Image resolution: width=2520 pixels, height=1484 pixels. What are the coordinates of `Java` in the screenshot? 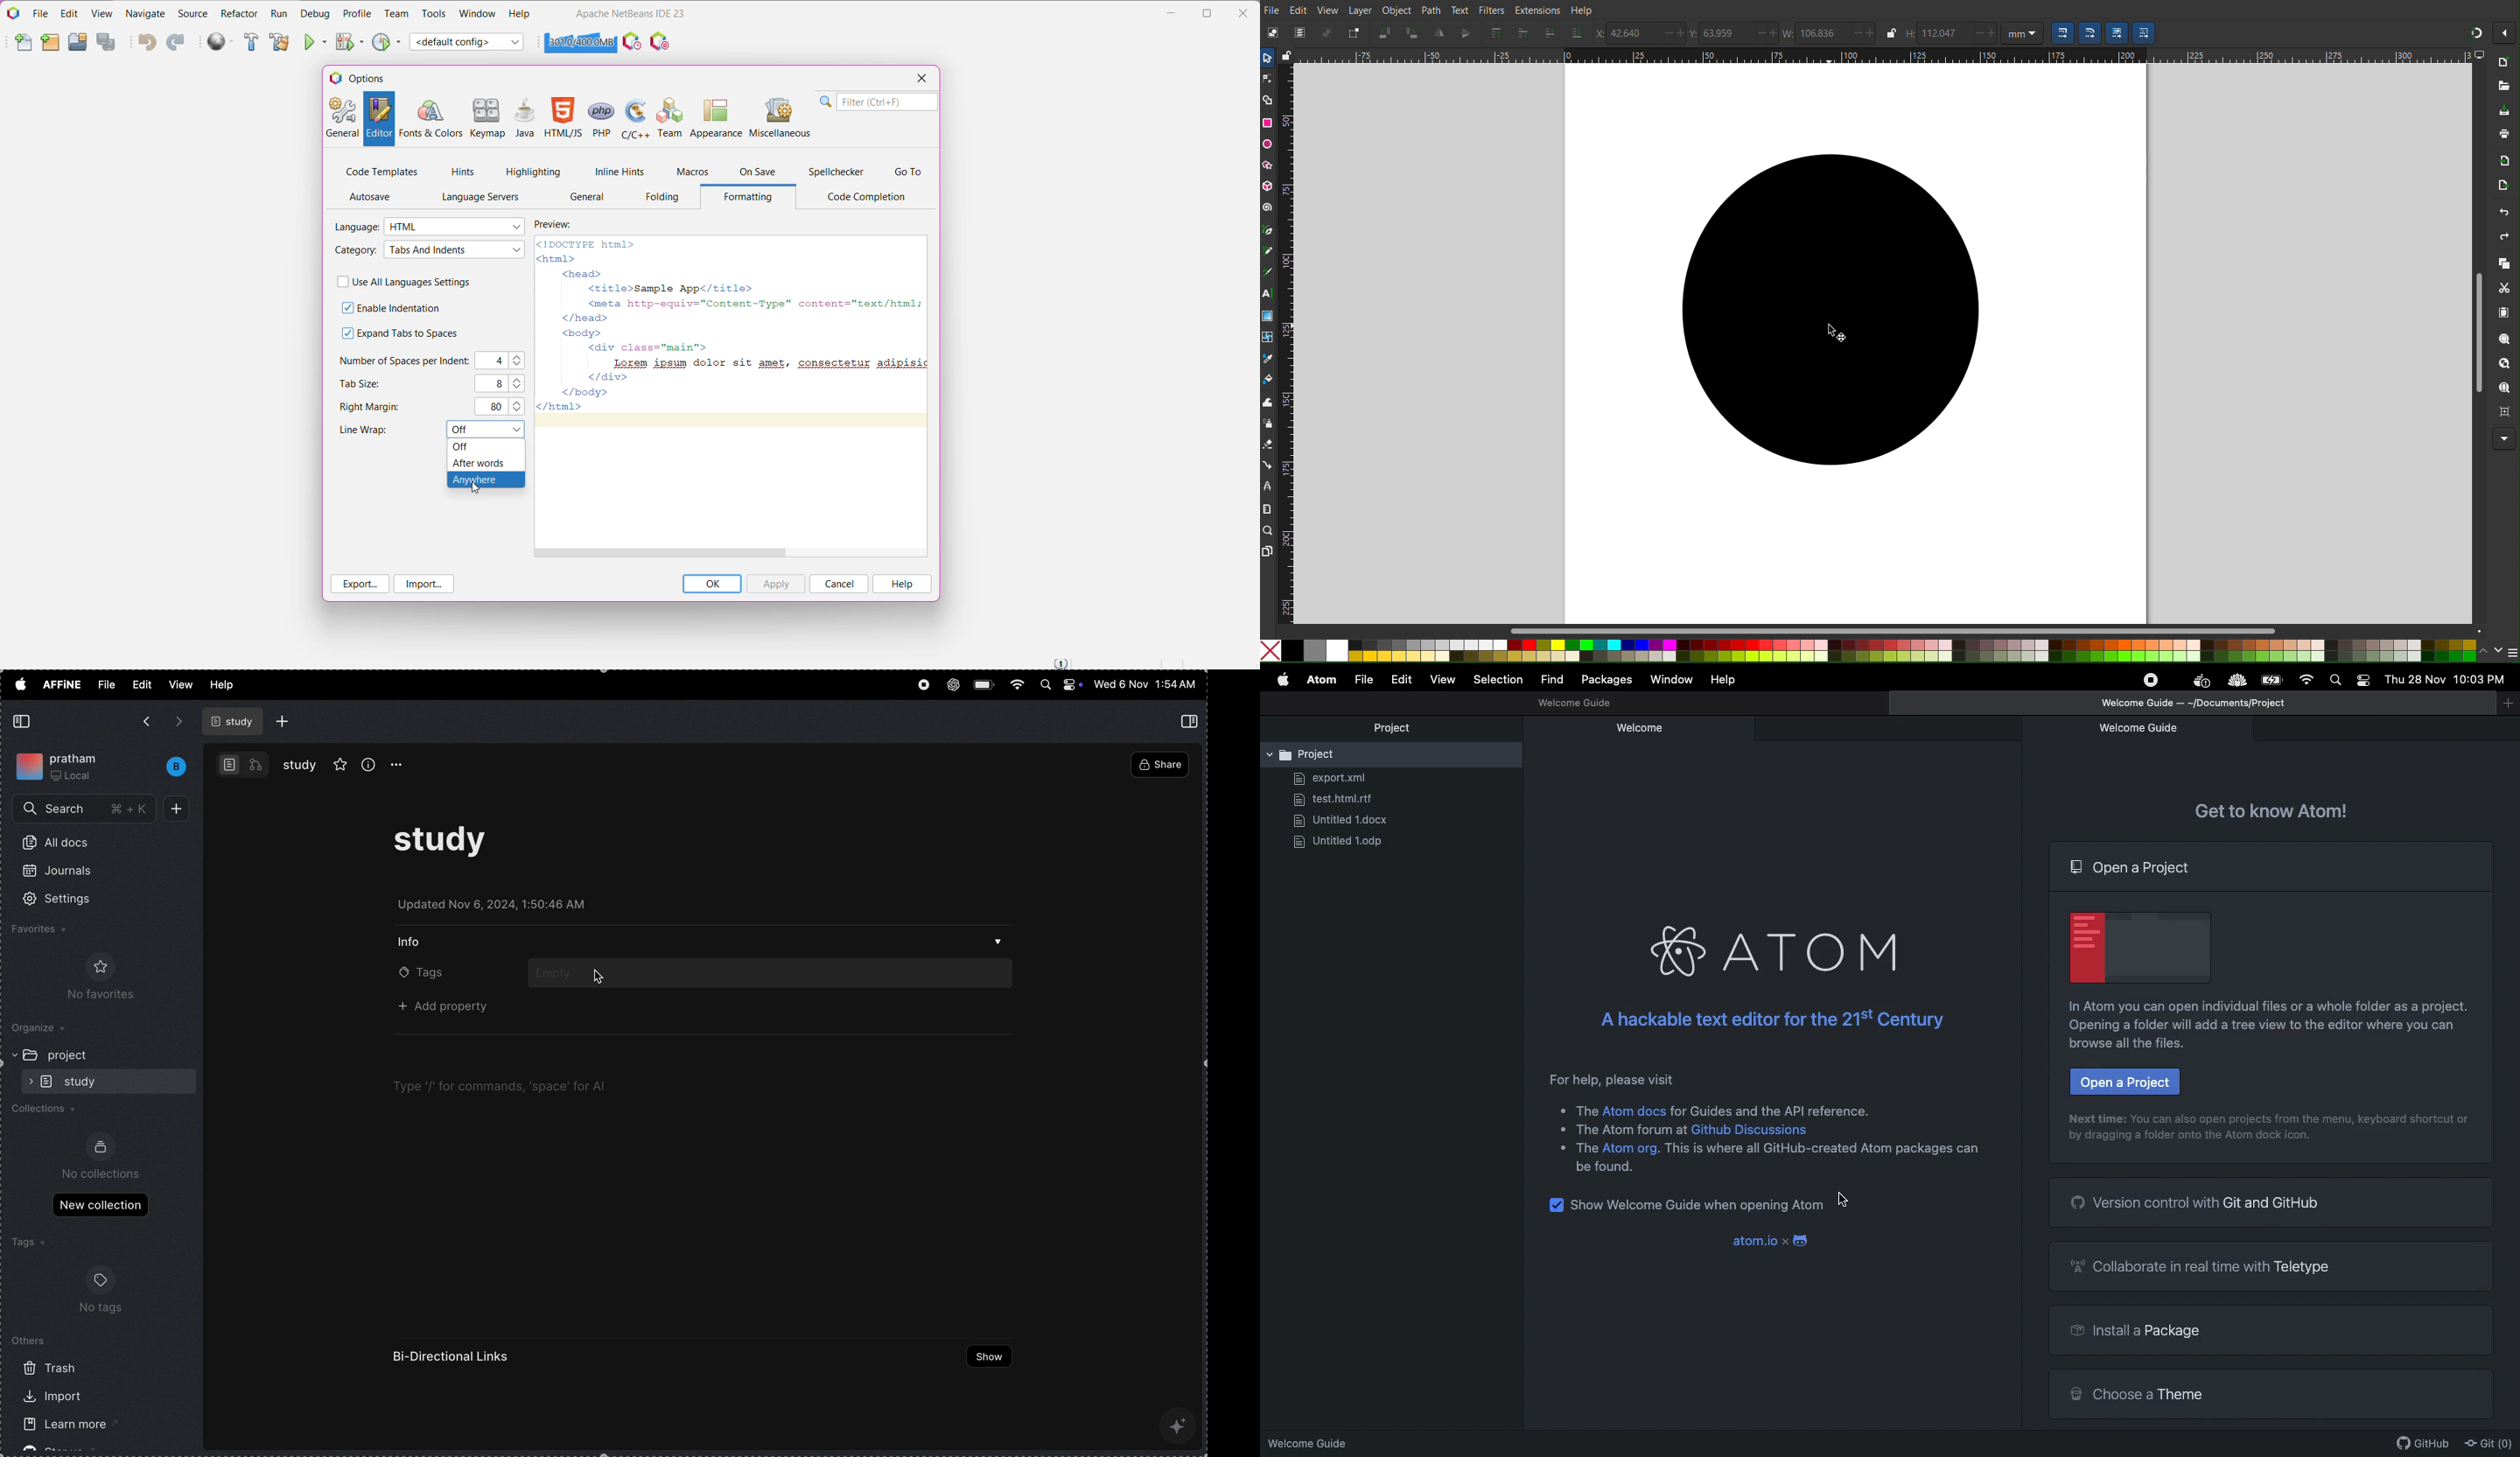 It's located at (527, 119).